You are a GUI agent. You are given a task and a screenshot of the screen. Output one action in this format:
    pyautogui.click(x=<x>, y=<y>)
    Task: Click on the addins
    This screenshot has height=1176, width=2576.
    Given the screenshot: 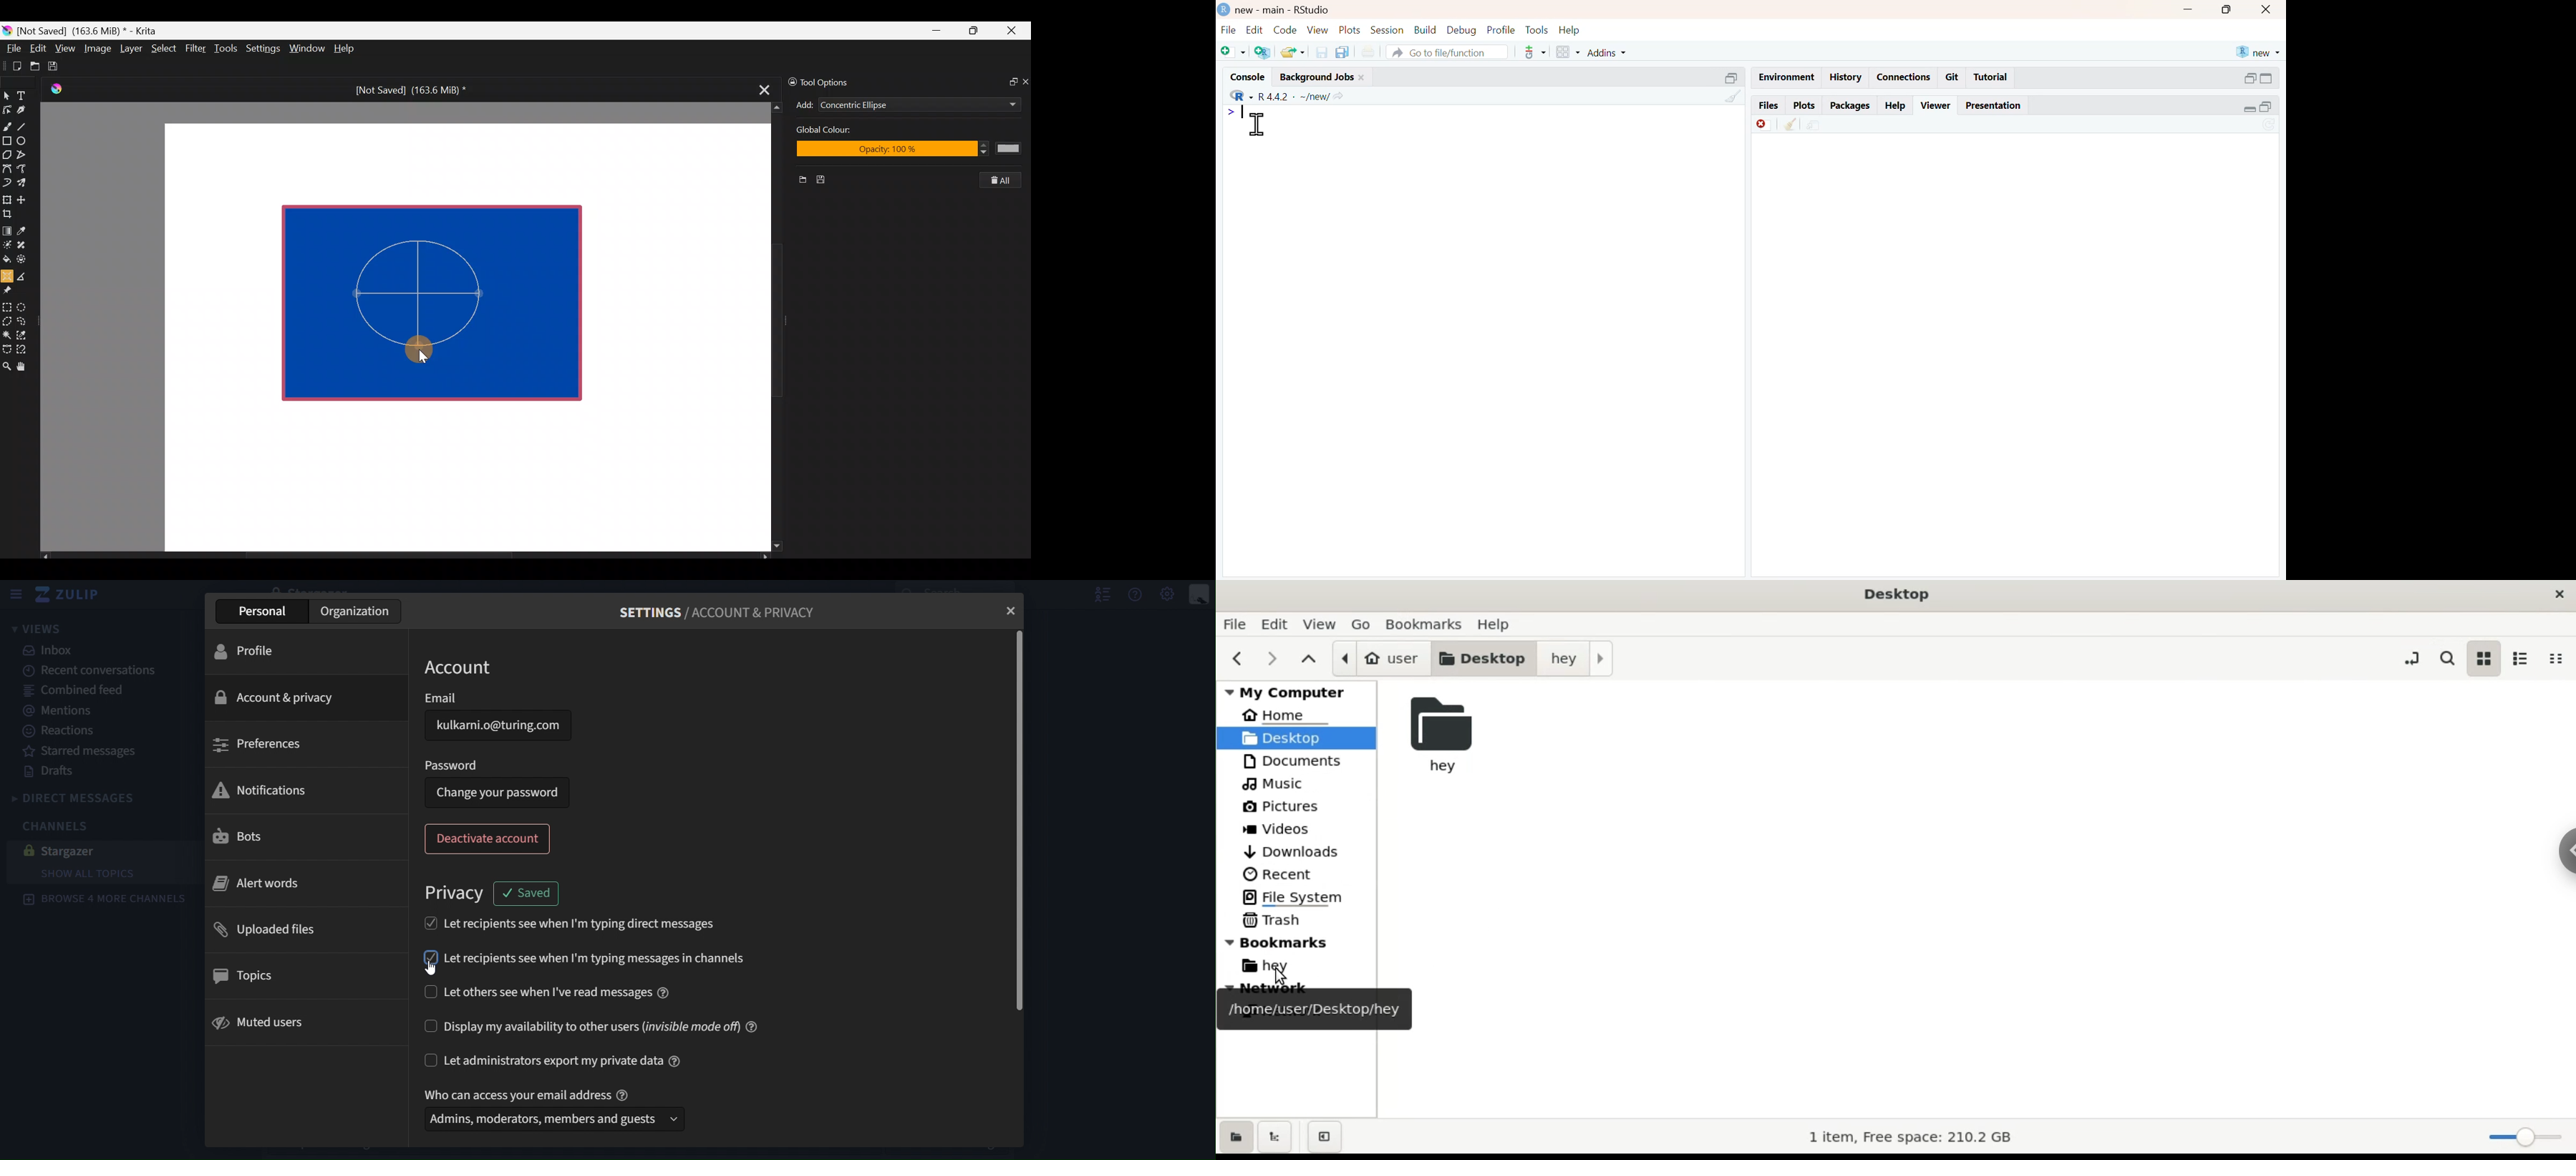 What is the action you would take?
    pyautogui.click(x=1607, y=52)
    